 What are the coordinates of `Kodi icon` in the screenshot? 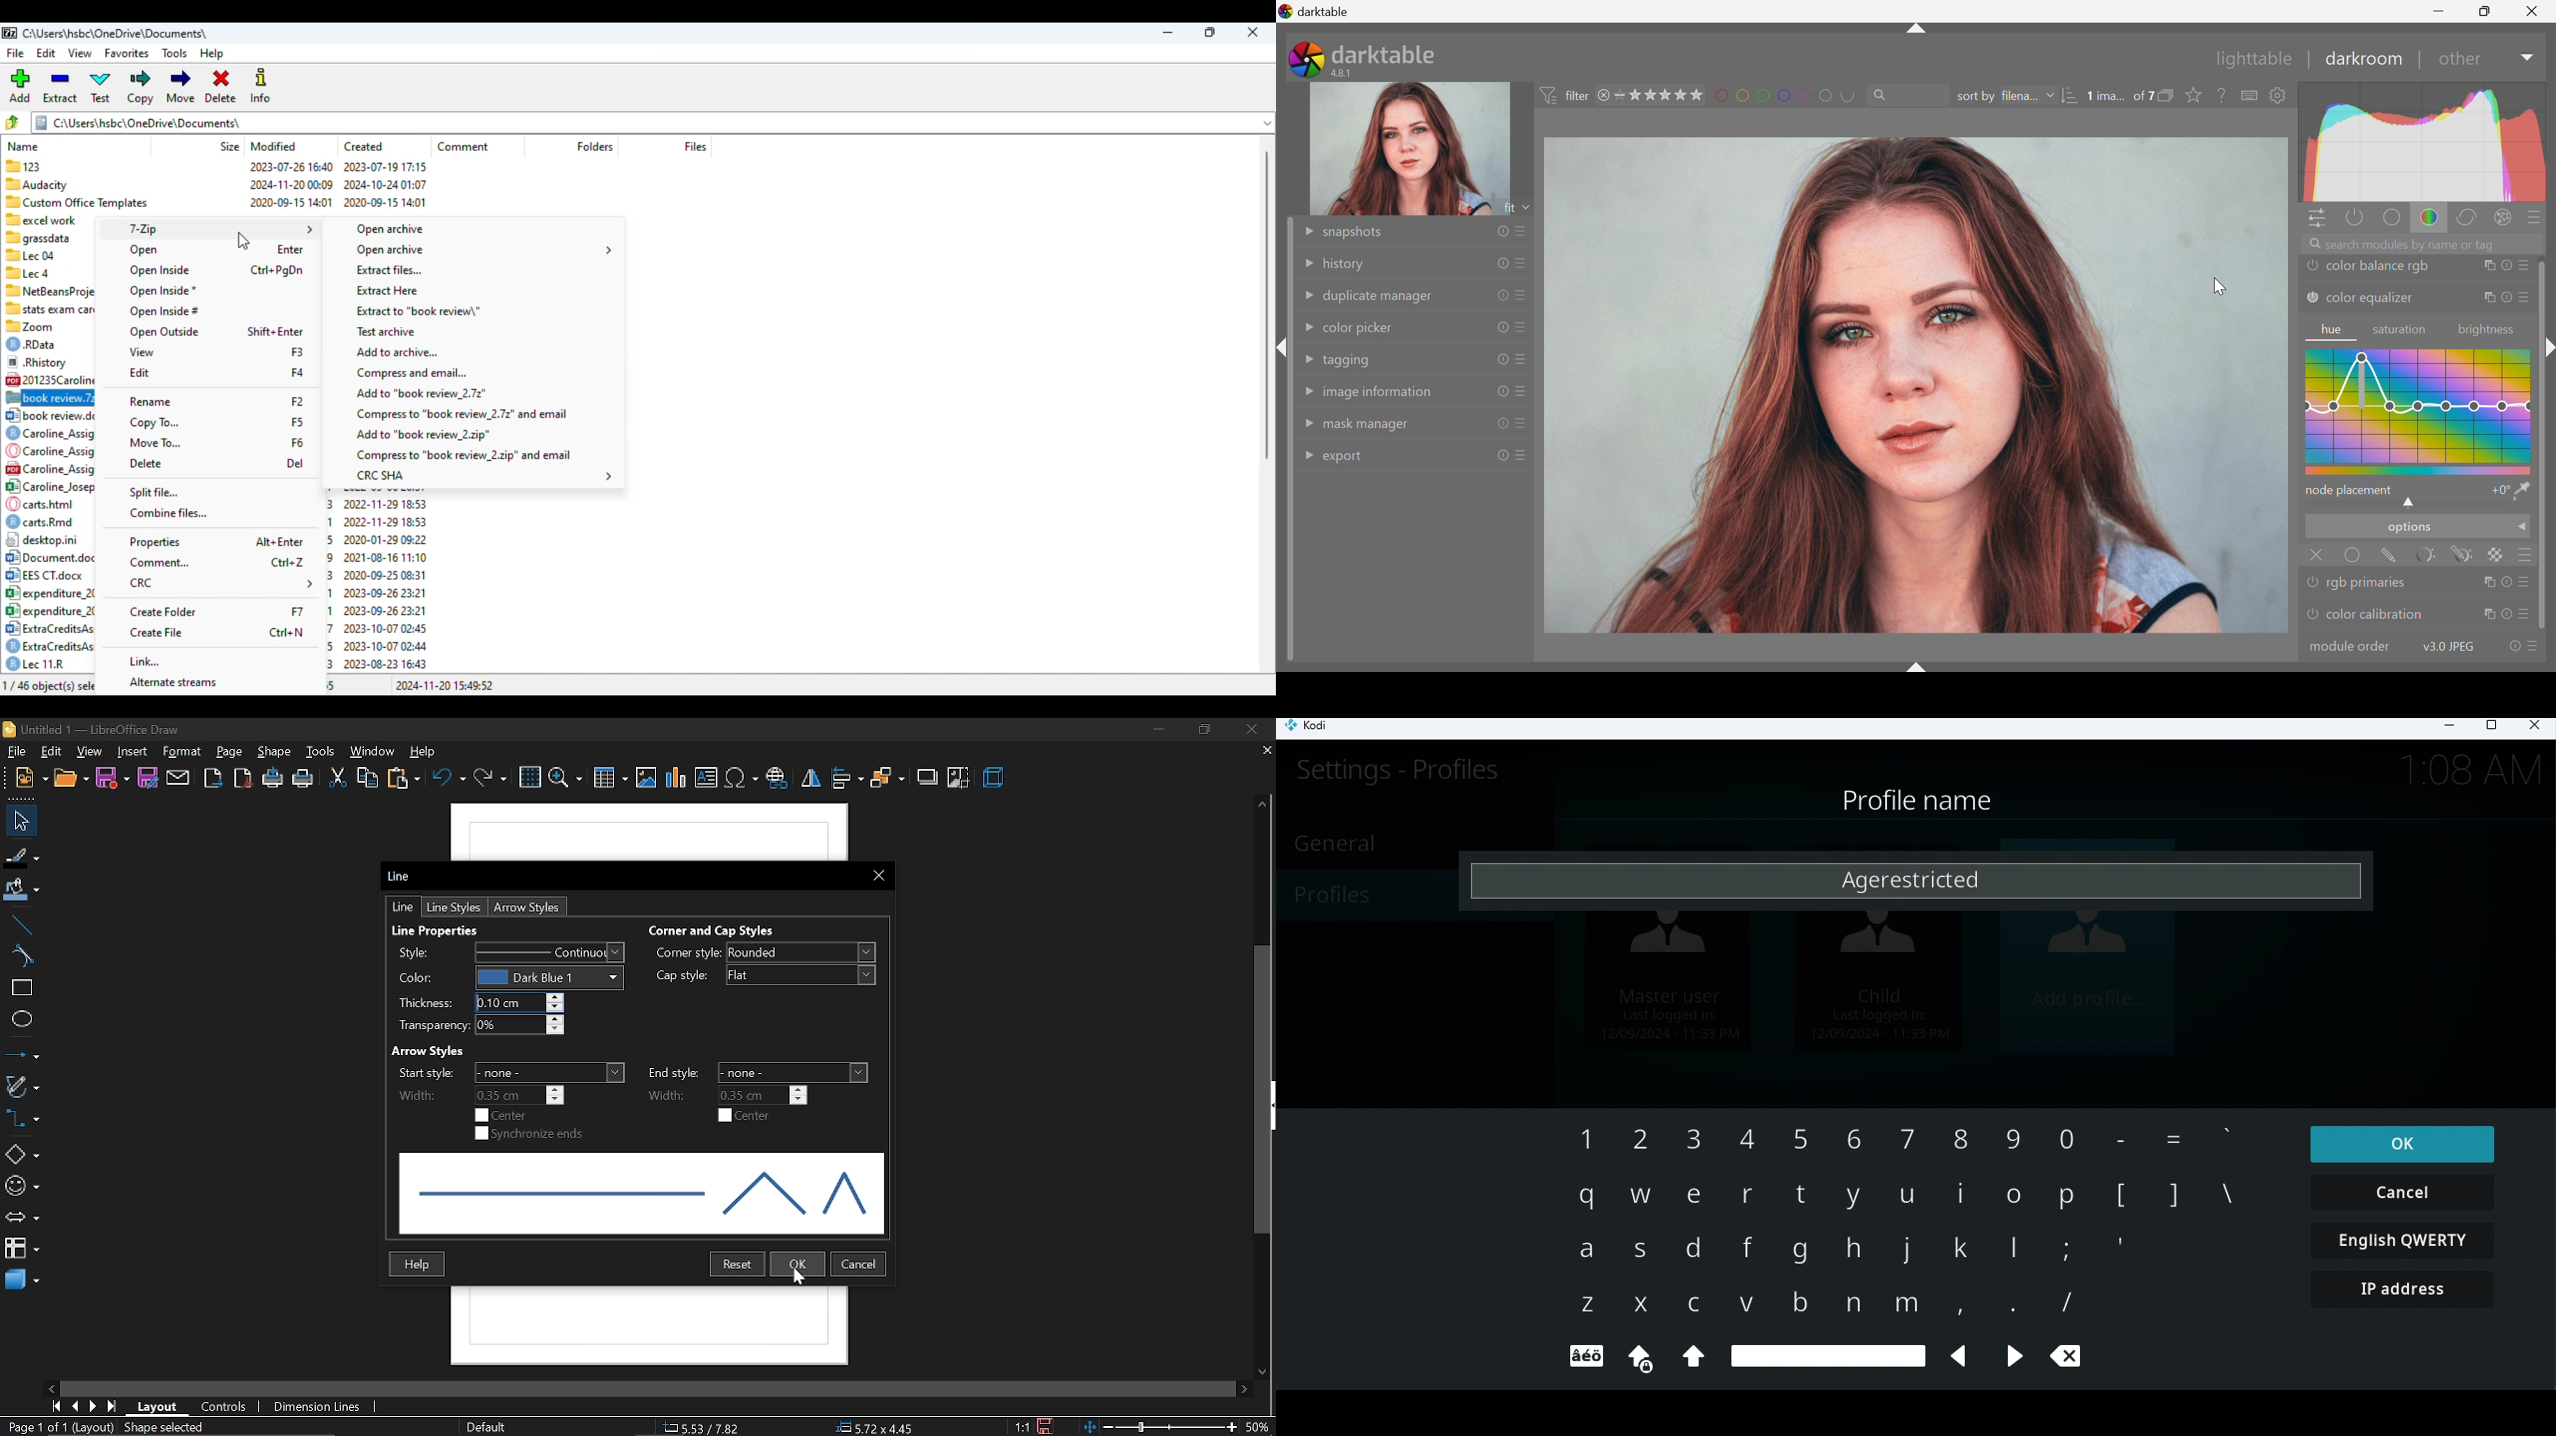 It's located at (1315, 729).